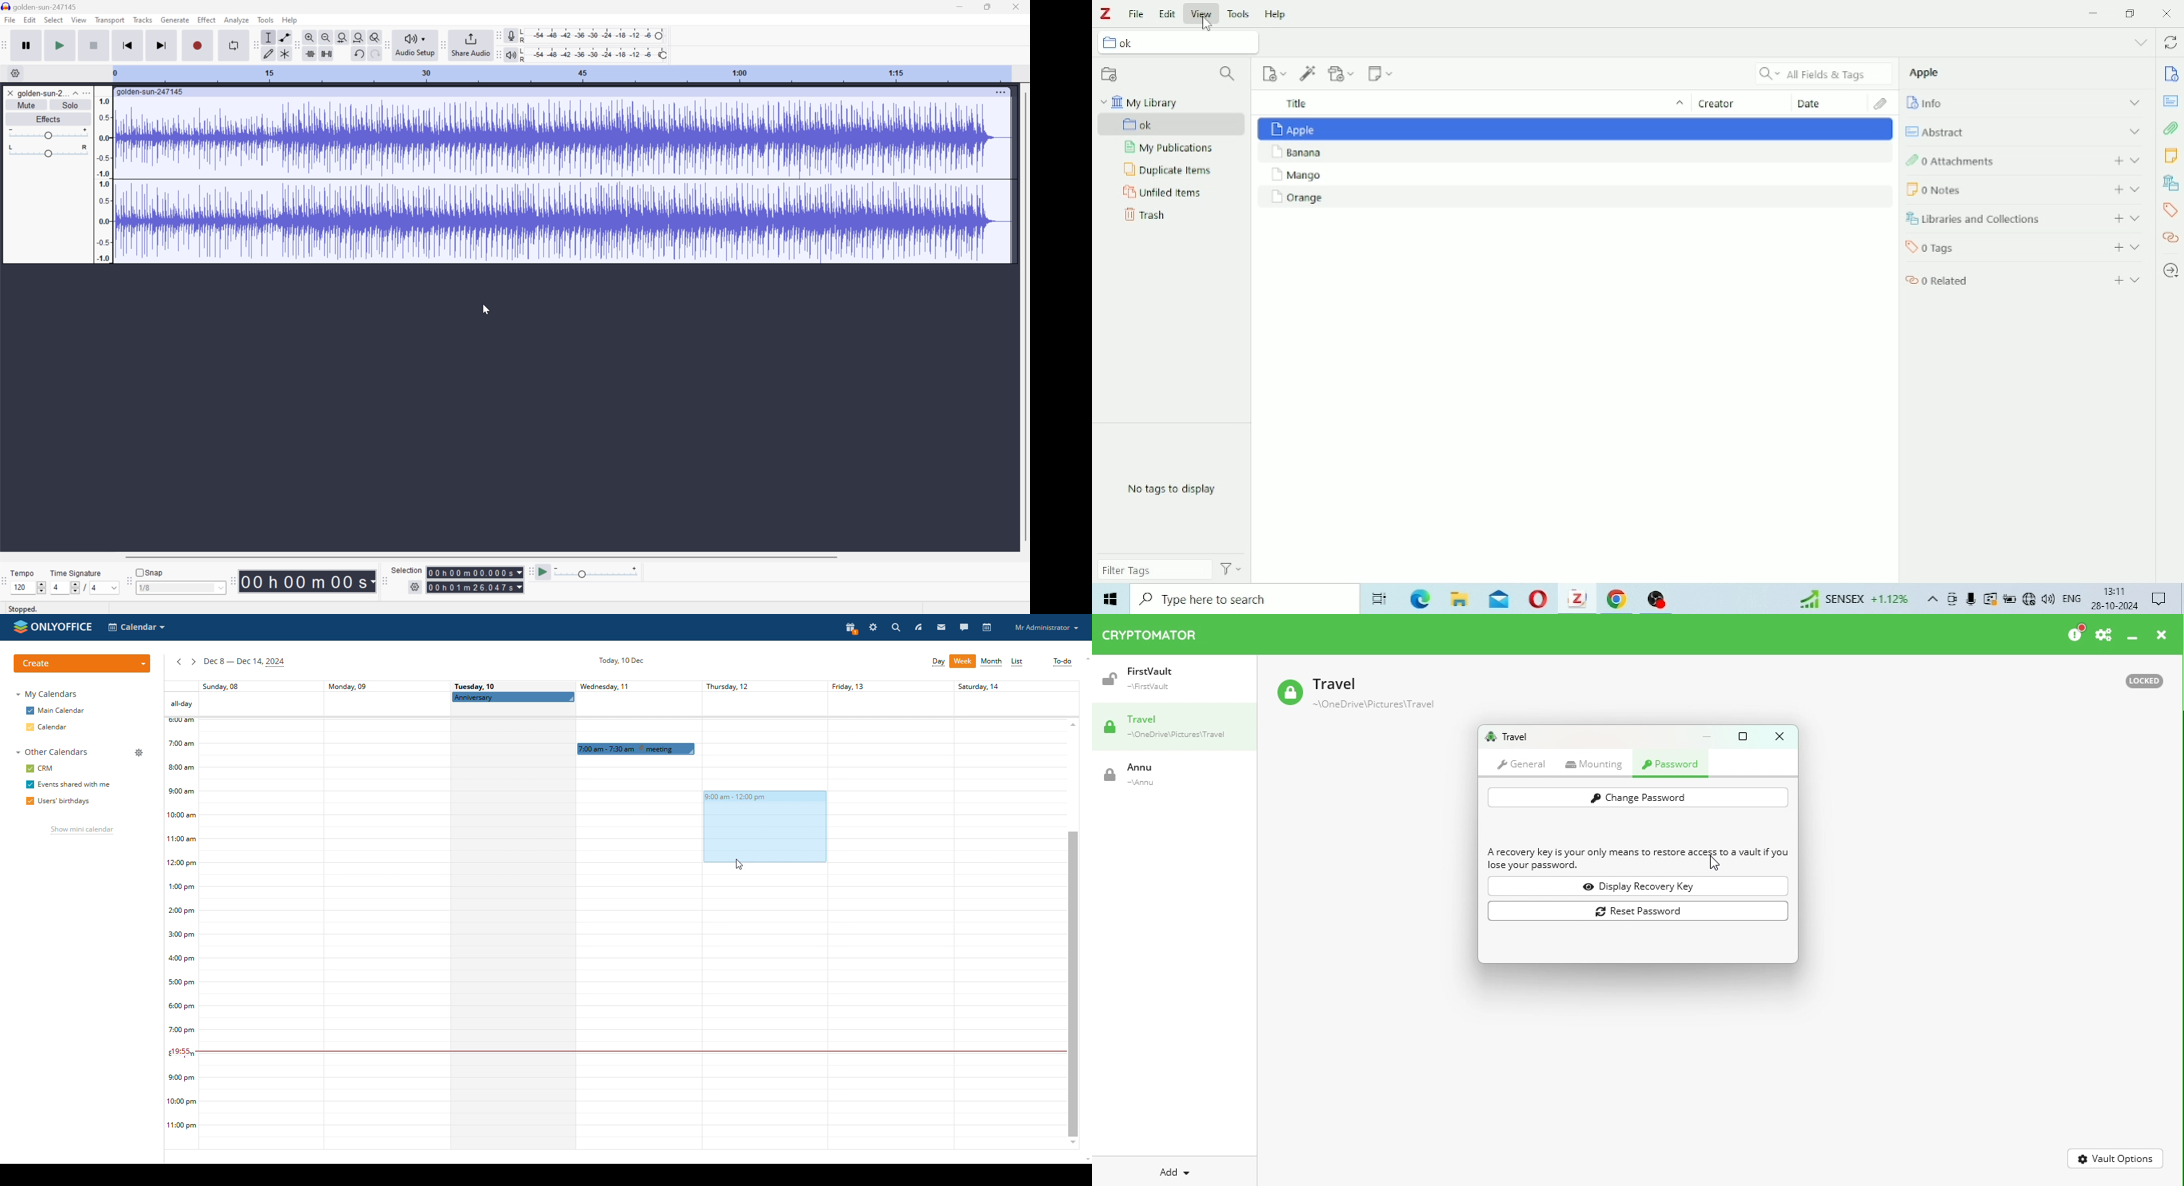 This screenshot has width=2184, height=1204. Describe the element at coordinates (2171, 241) in the screenshot. I see `Related` at that location.